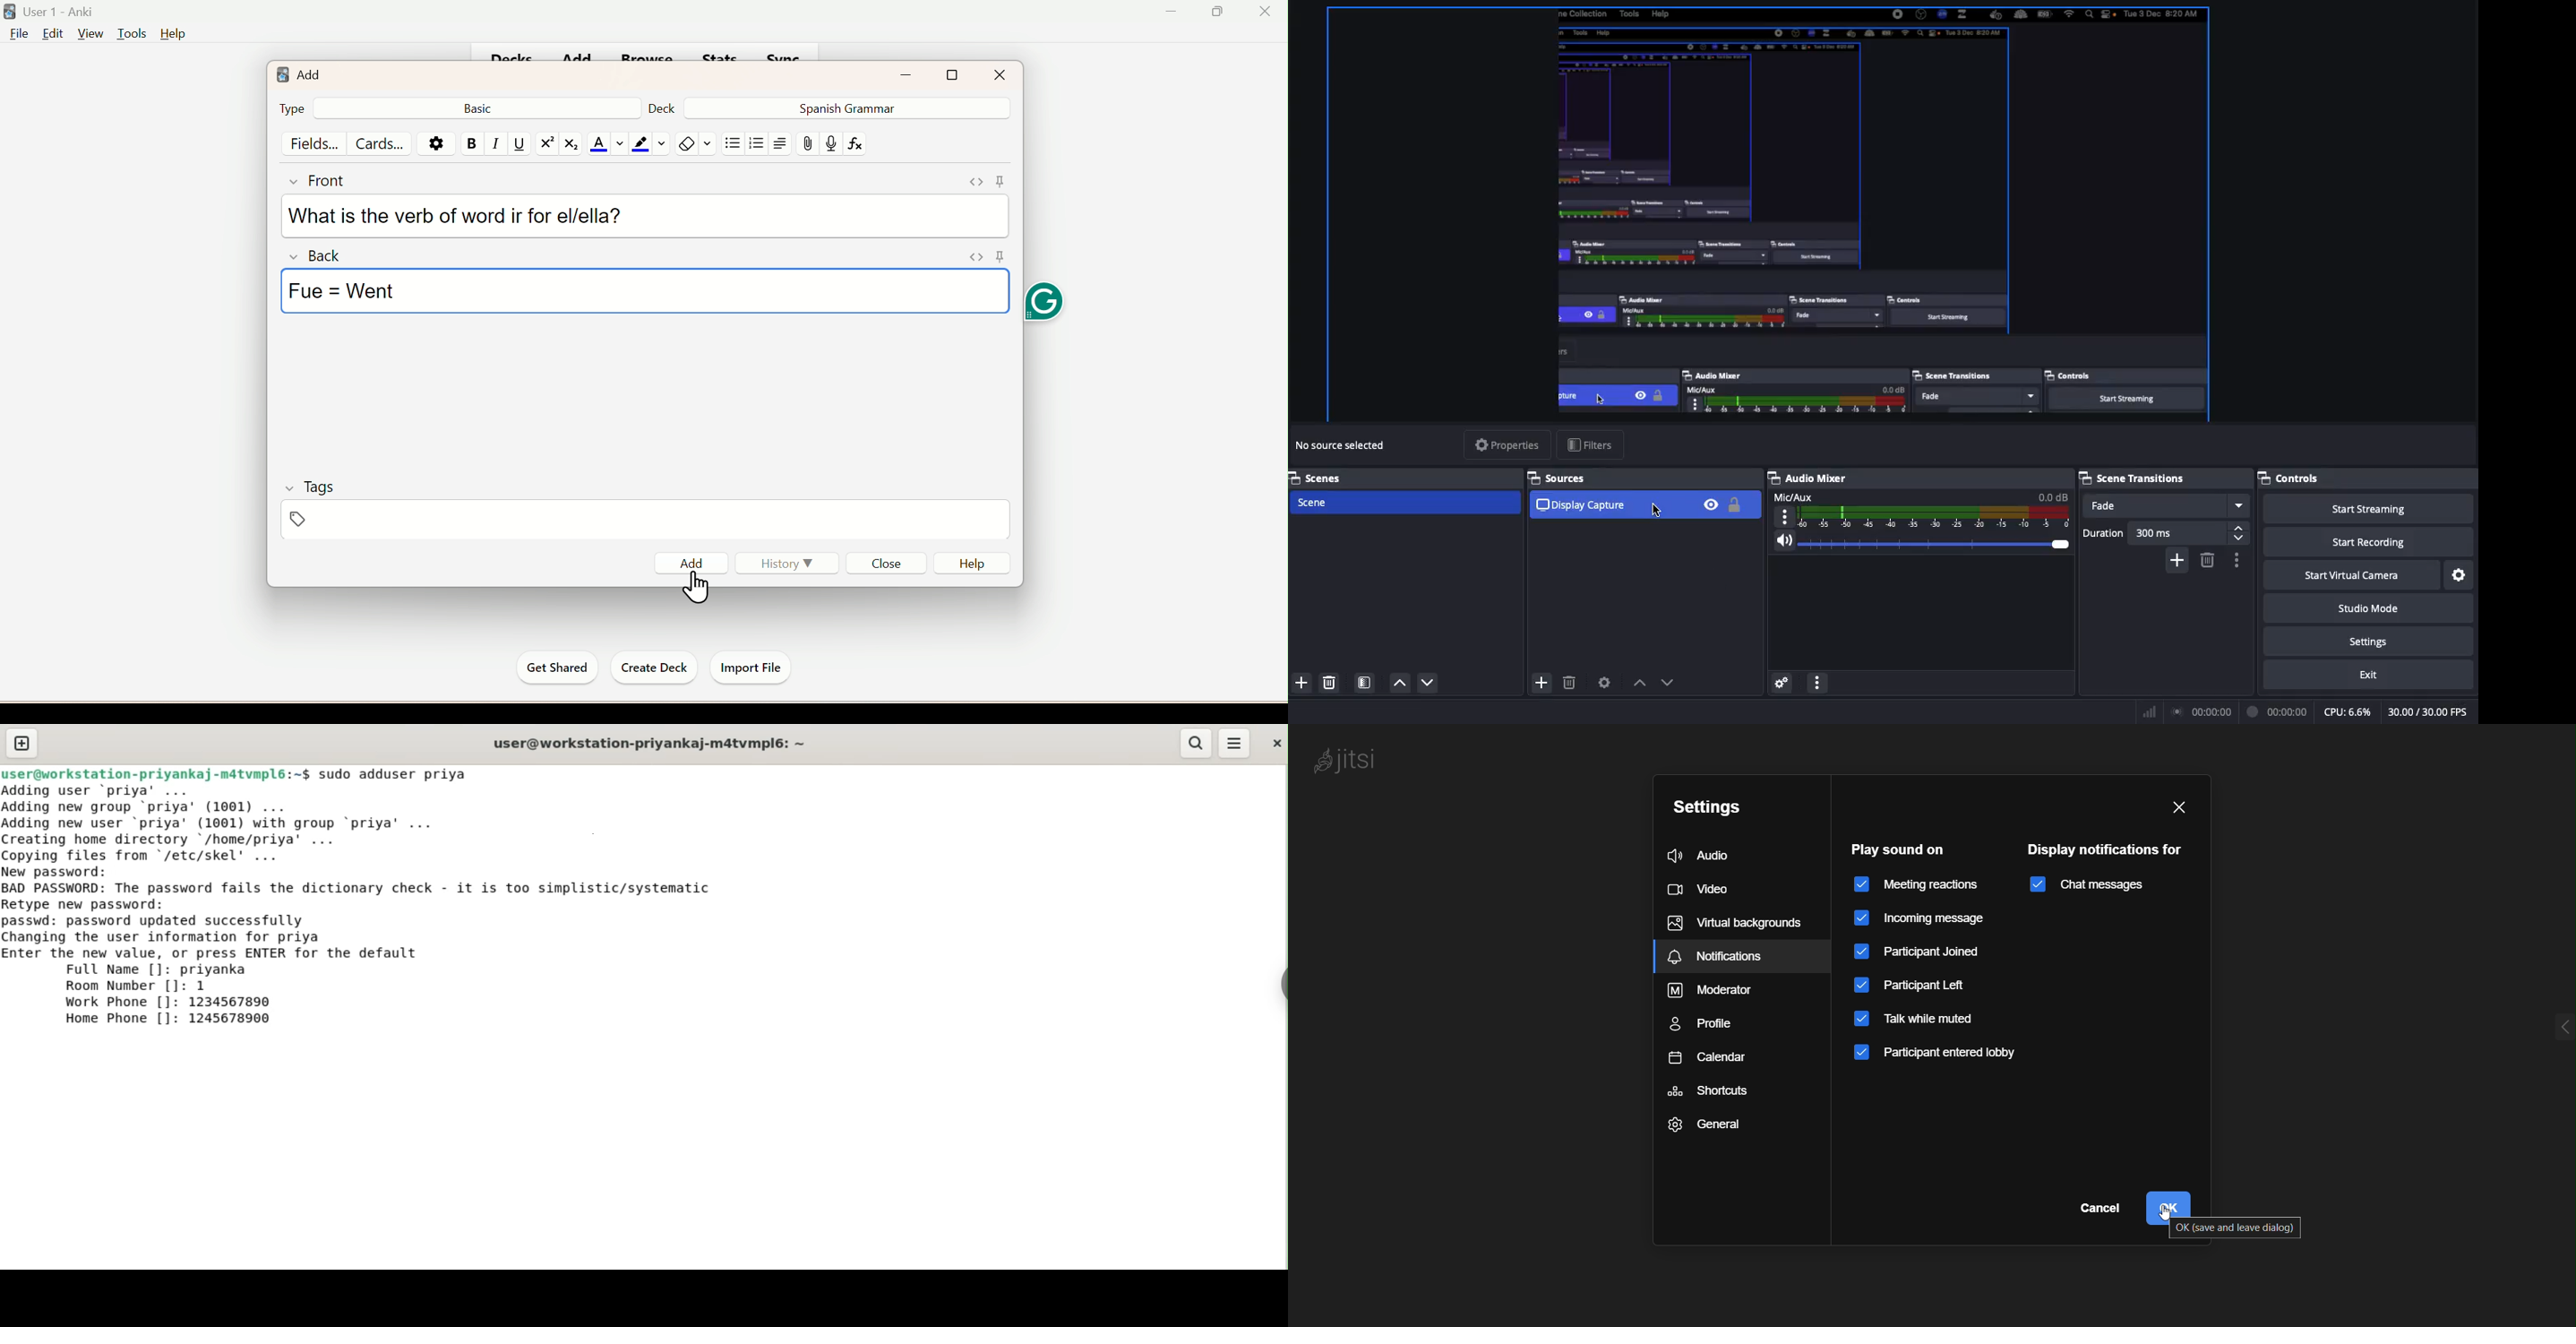 The width and height of the screenshot is (2576, 1344). I want to click on Move up, so click(1401, 685).